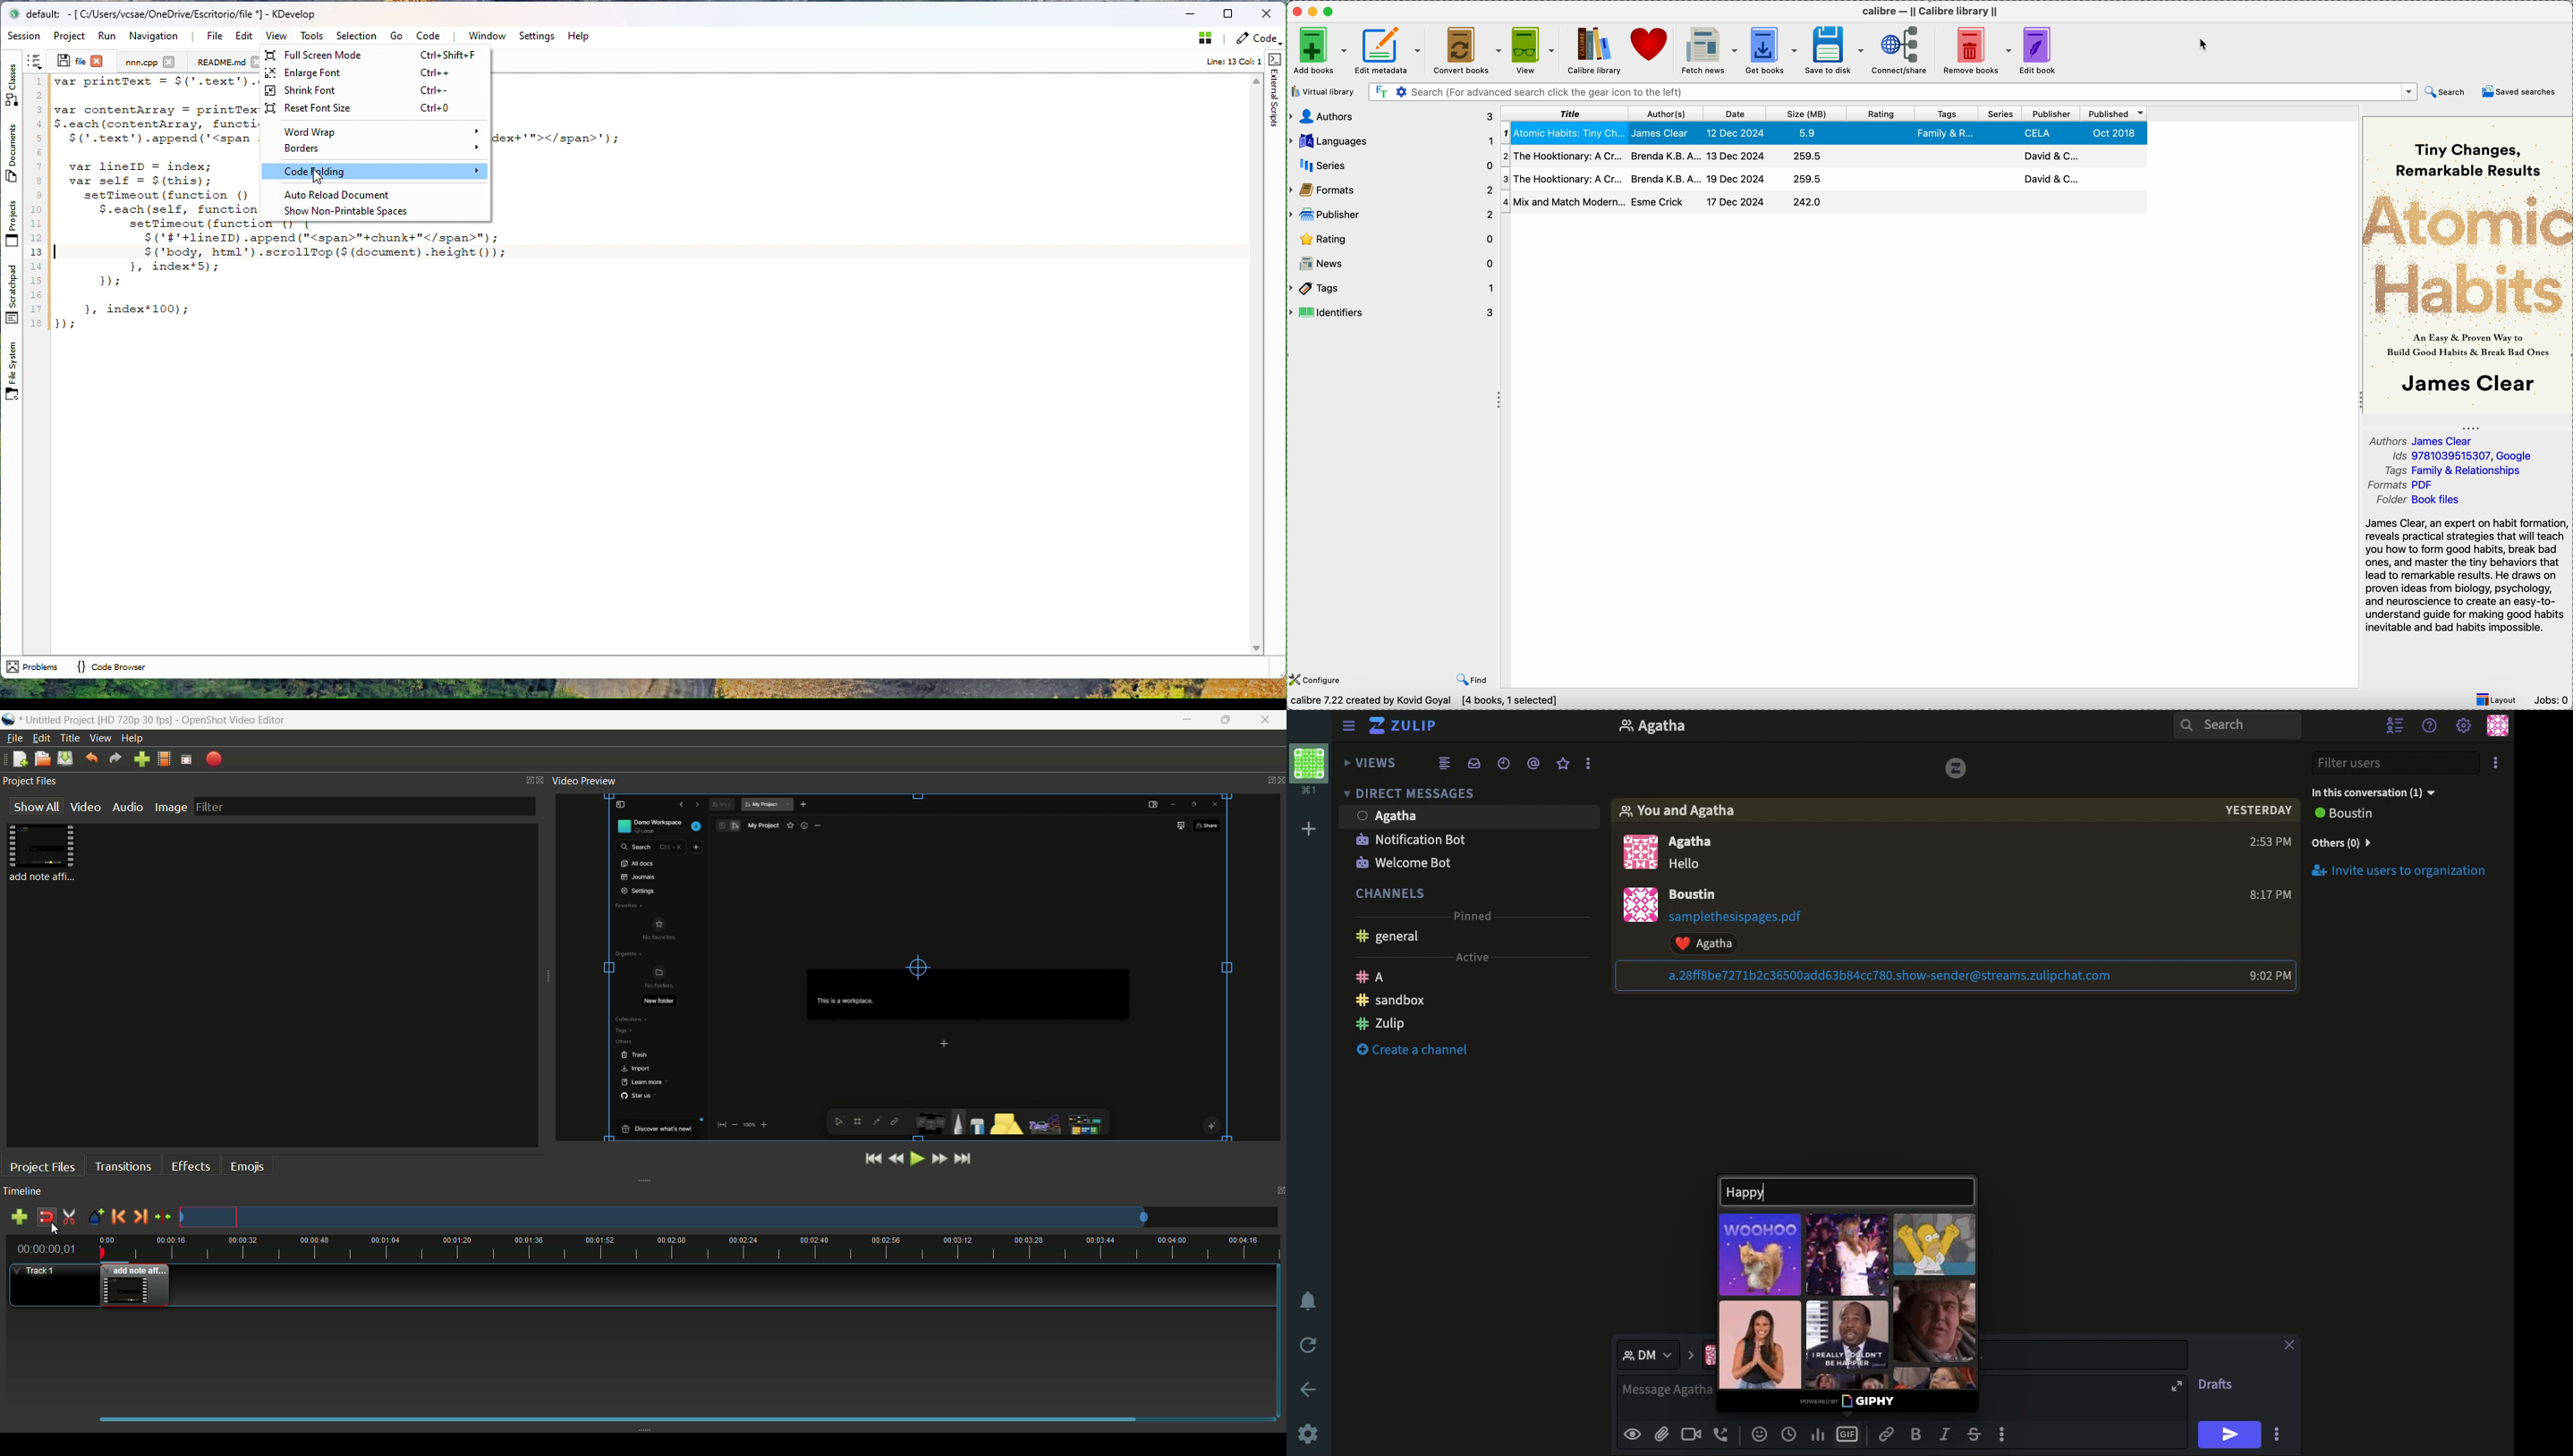 The image size is (2576, 1456). What do you see at coordinates (2389, 92) in the screenshot?
I see `close` at bounding box center [2389, 92].